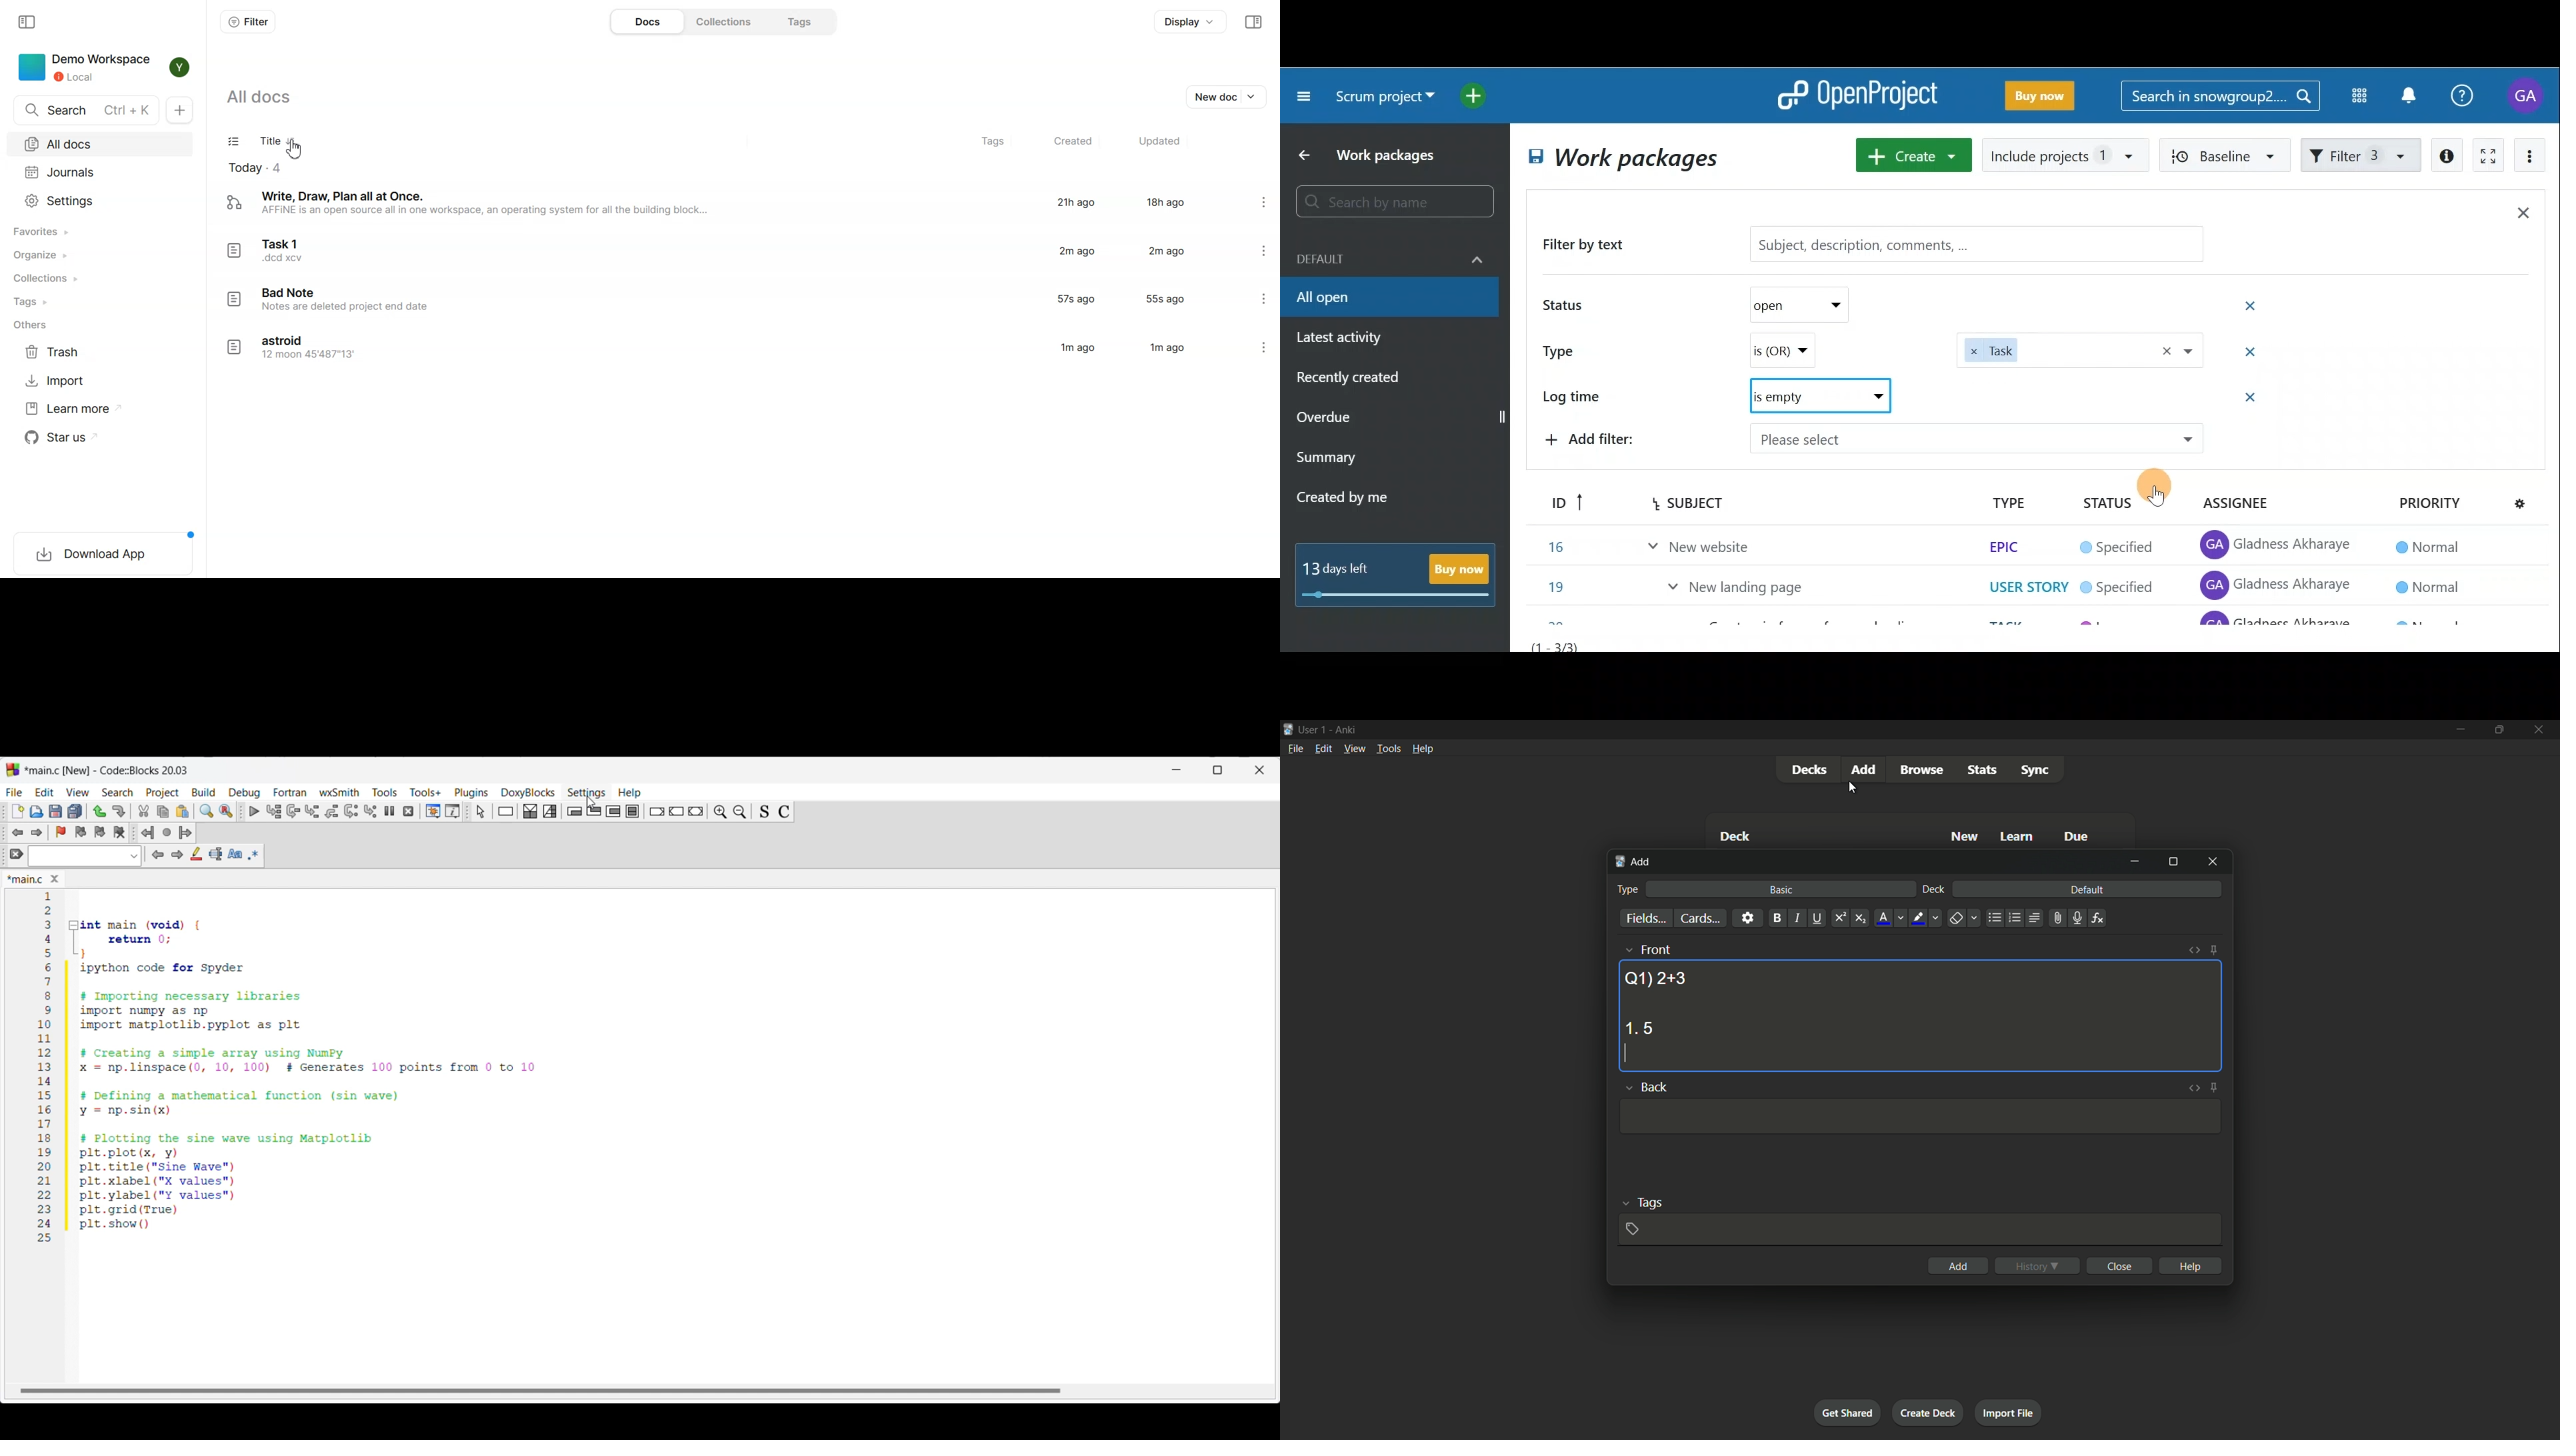  Describe the element at coordinates (1839, 919) in the screenshot. I see `supercript` at that location.